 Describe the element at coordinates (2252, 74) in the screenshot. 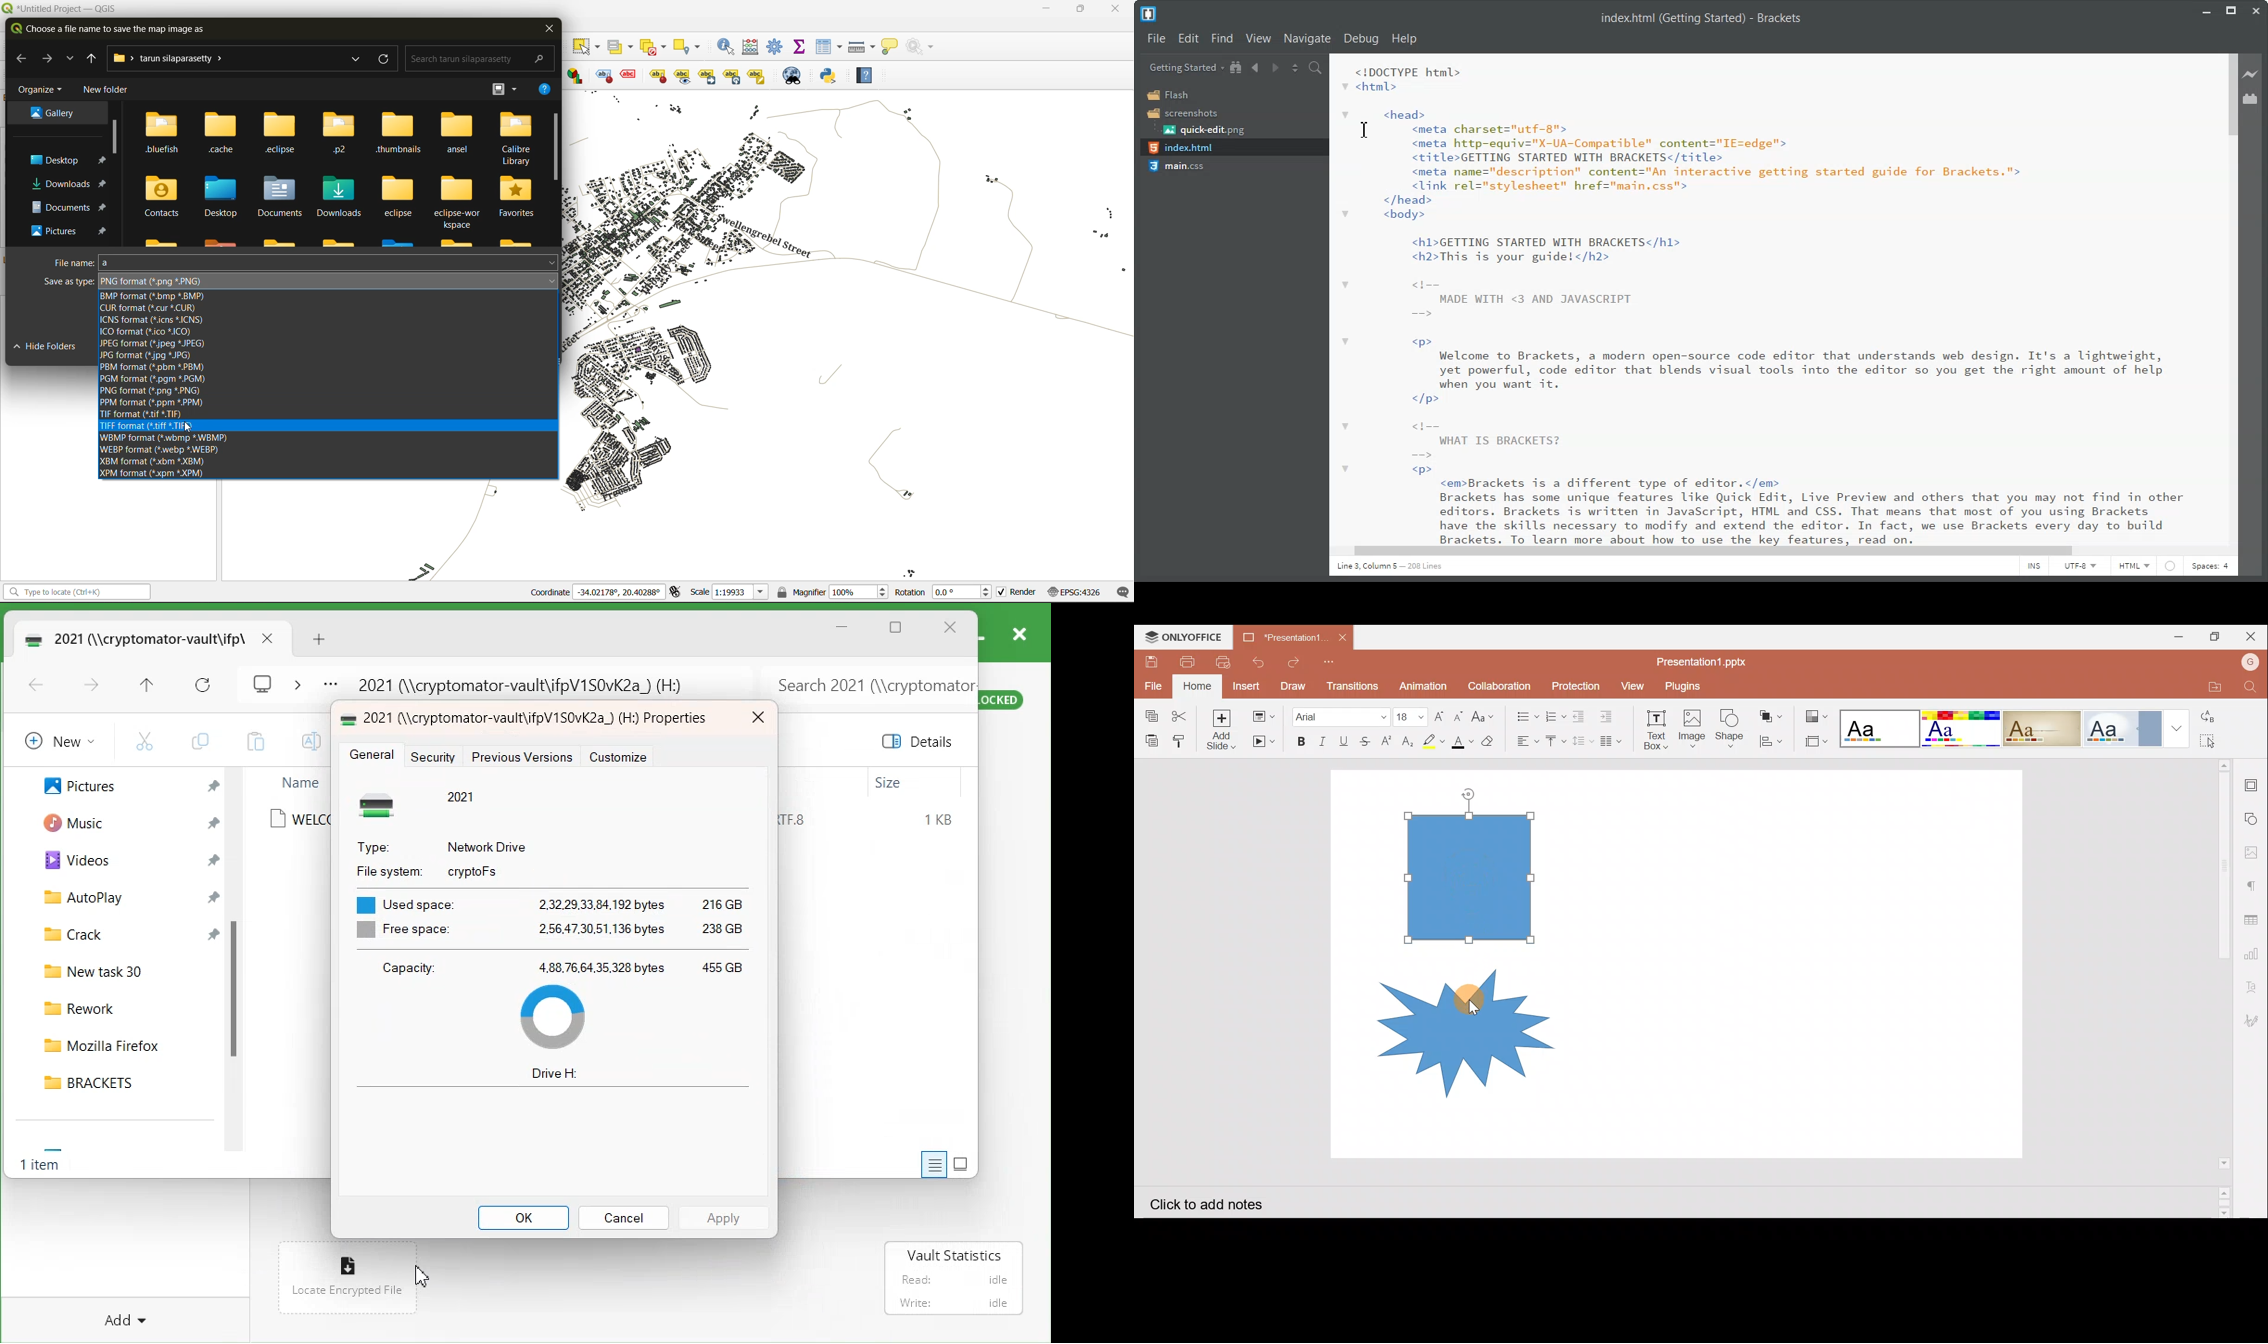

I see `Live Preview` at that location.